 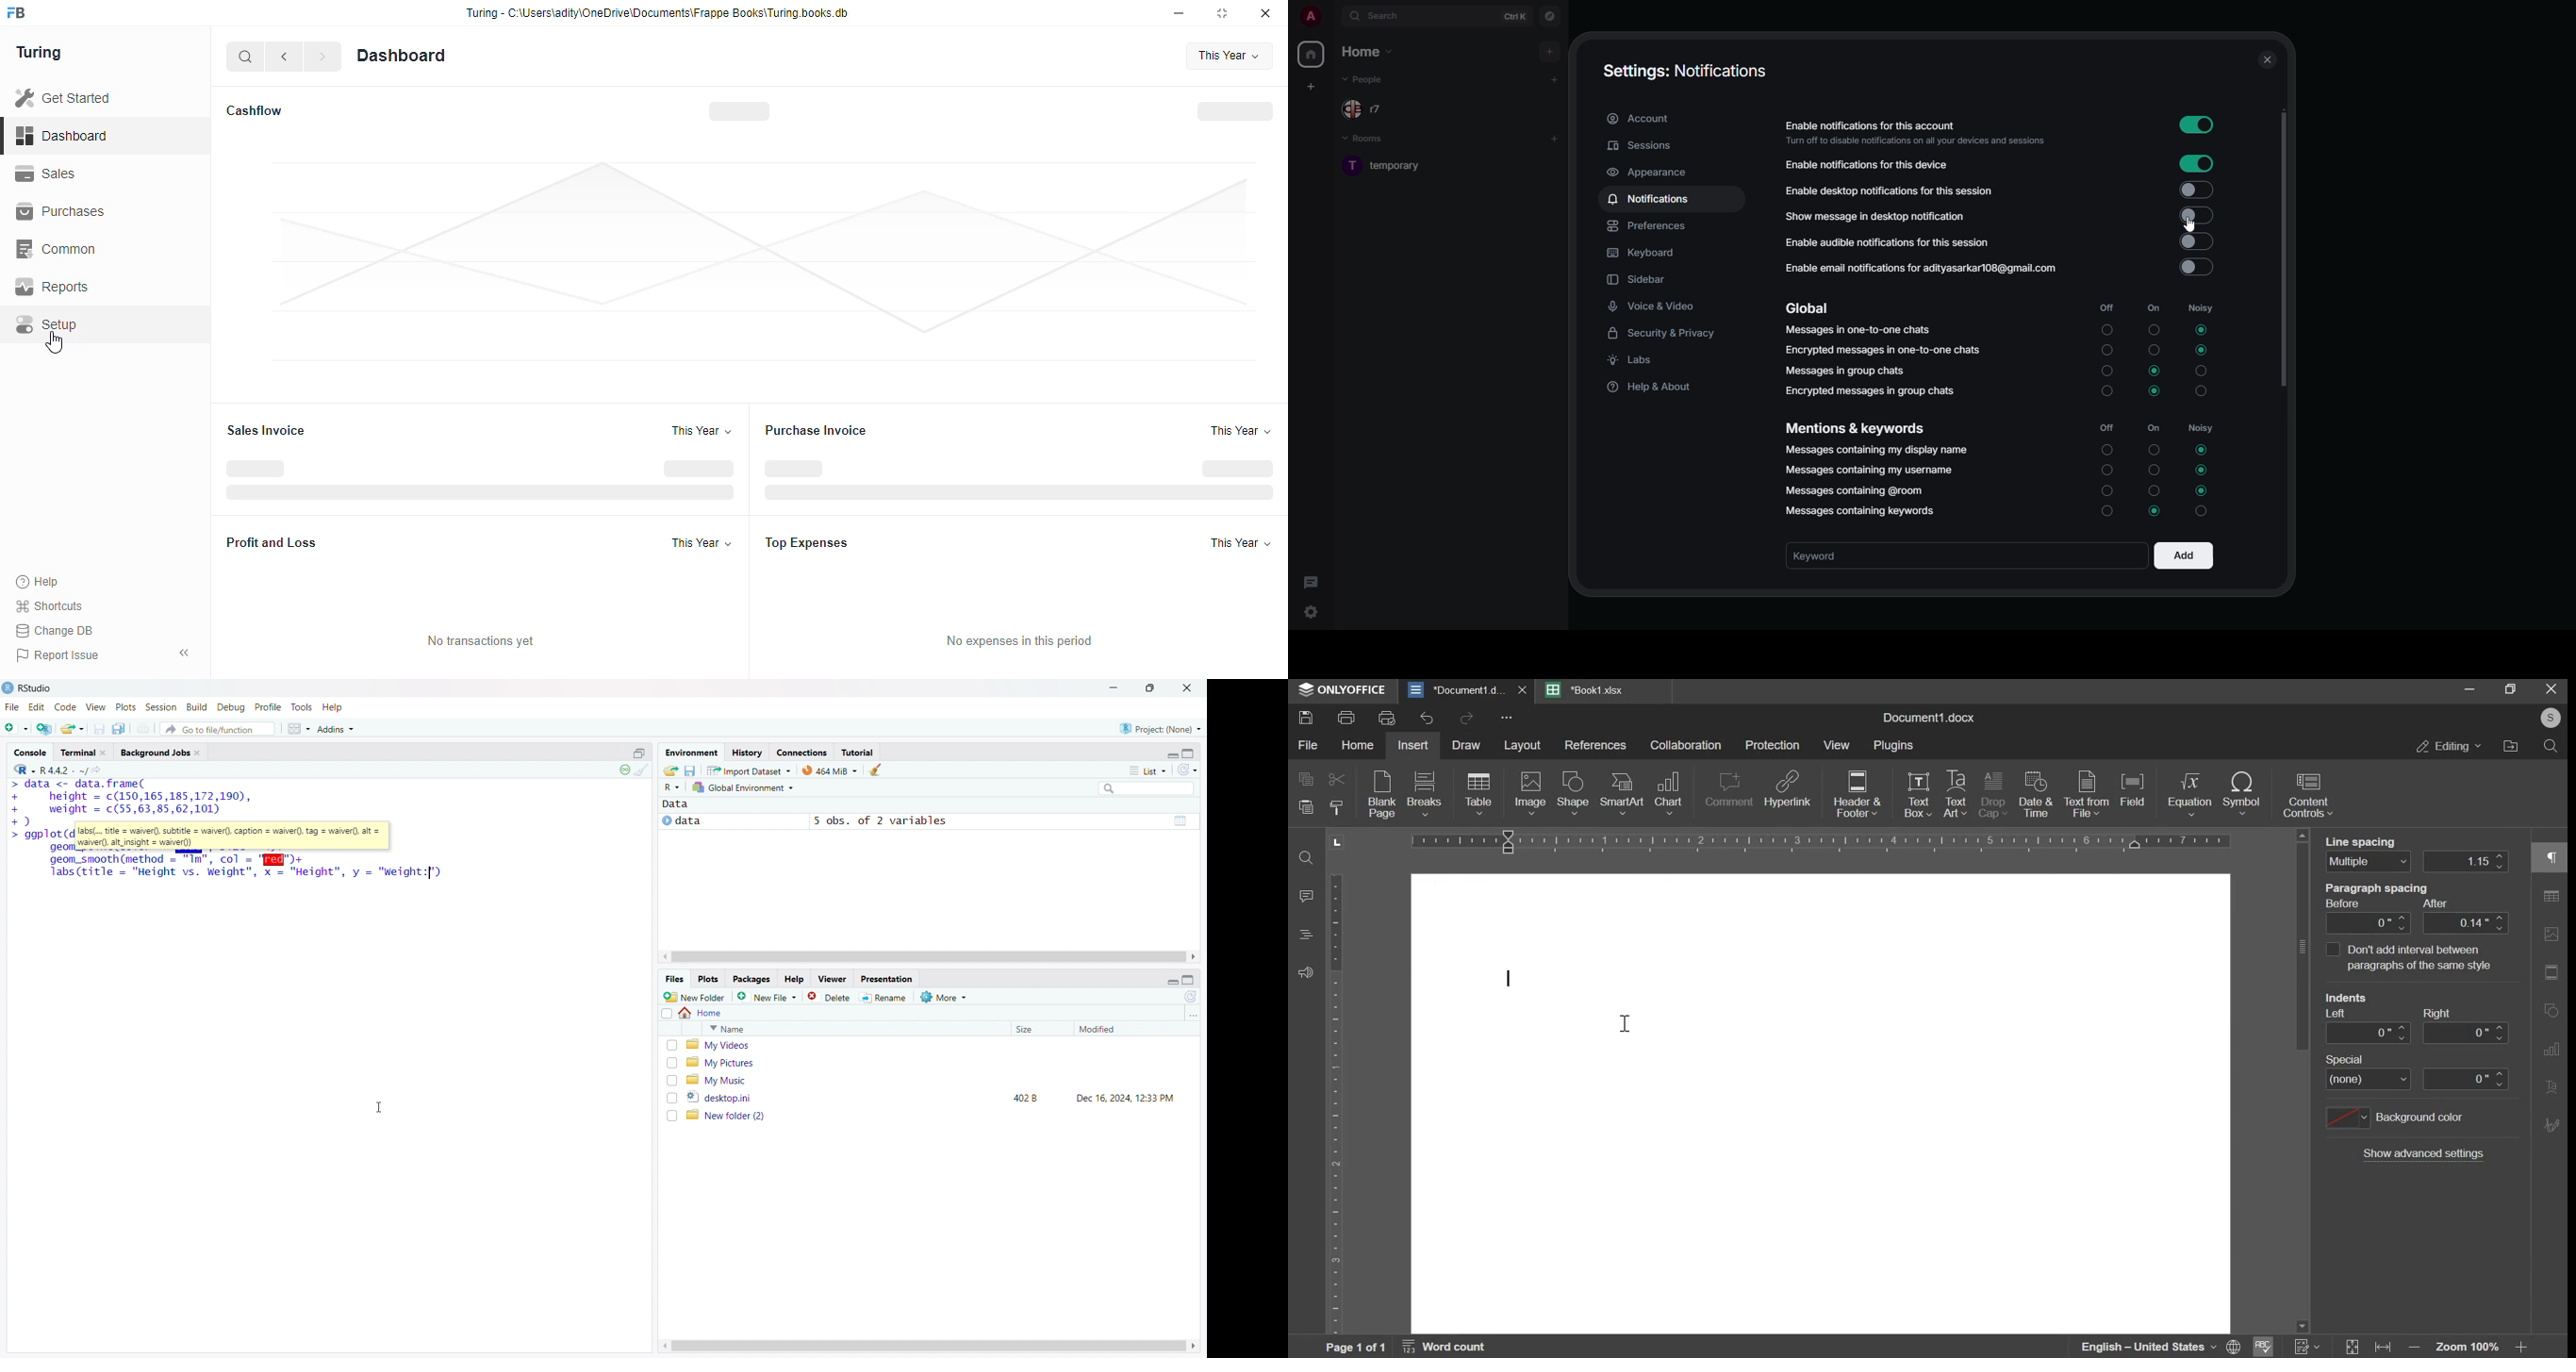 I want to click on plots, so click(x=709, y=980).